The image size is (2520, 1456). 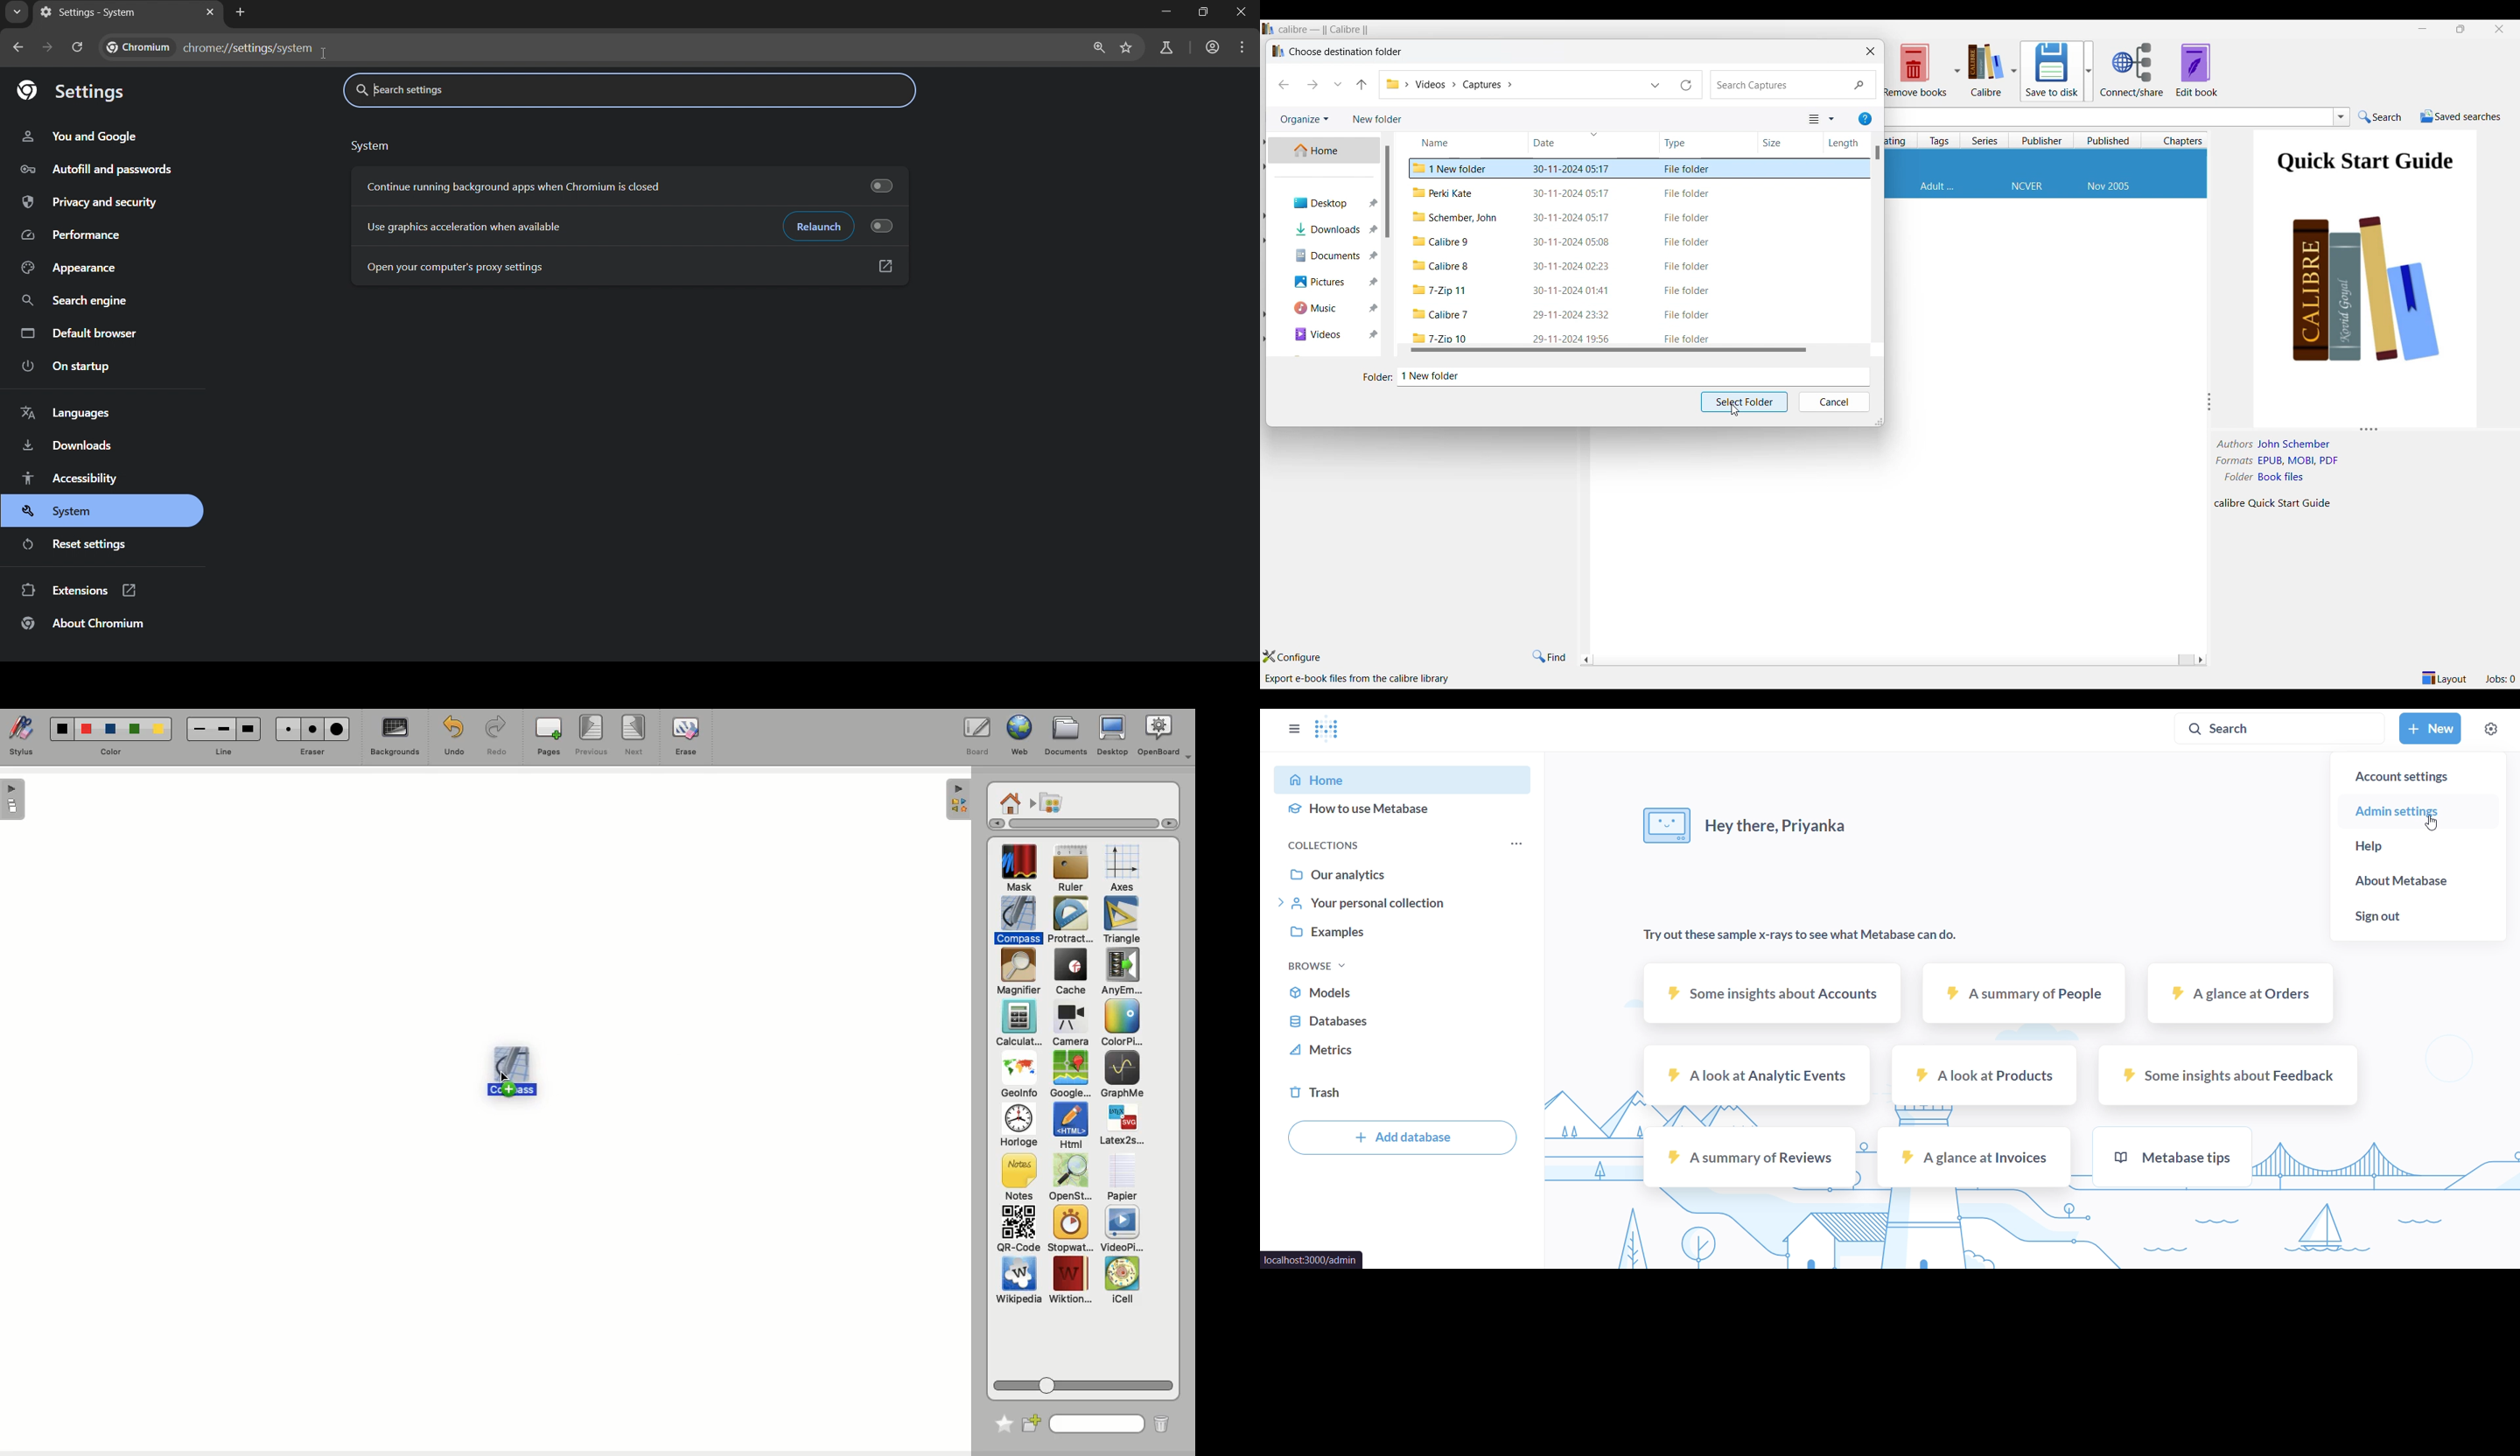 What do you see at coordinates (1890, 661) in the screenshot?
I see `Horizontal slide bar` at bounding box center [1890, 661].